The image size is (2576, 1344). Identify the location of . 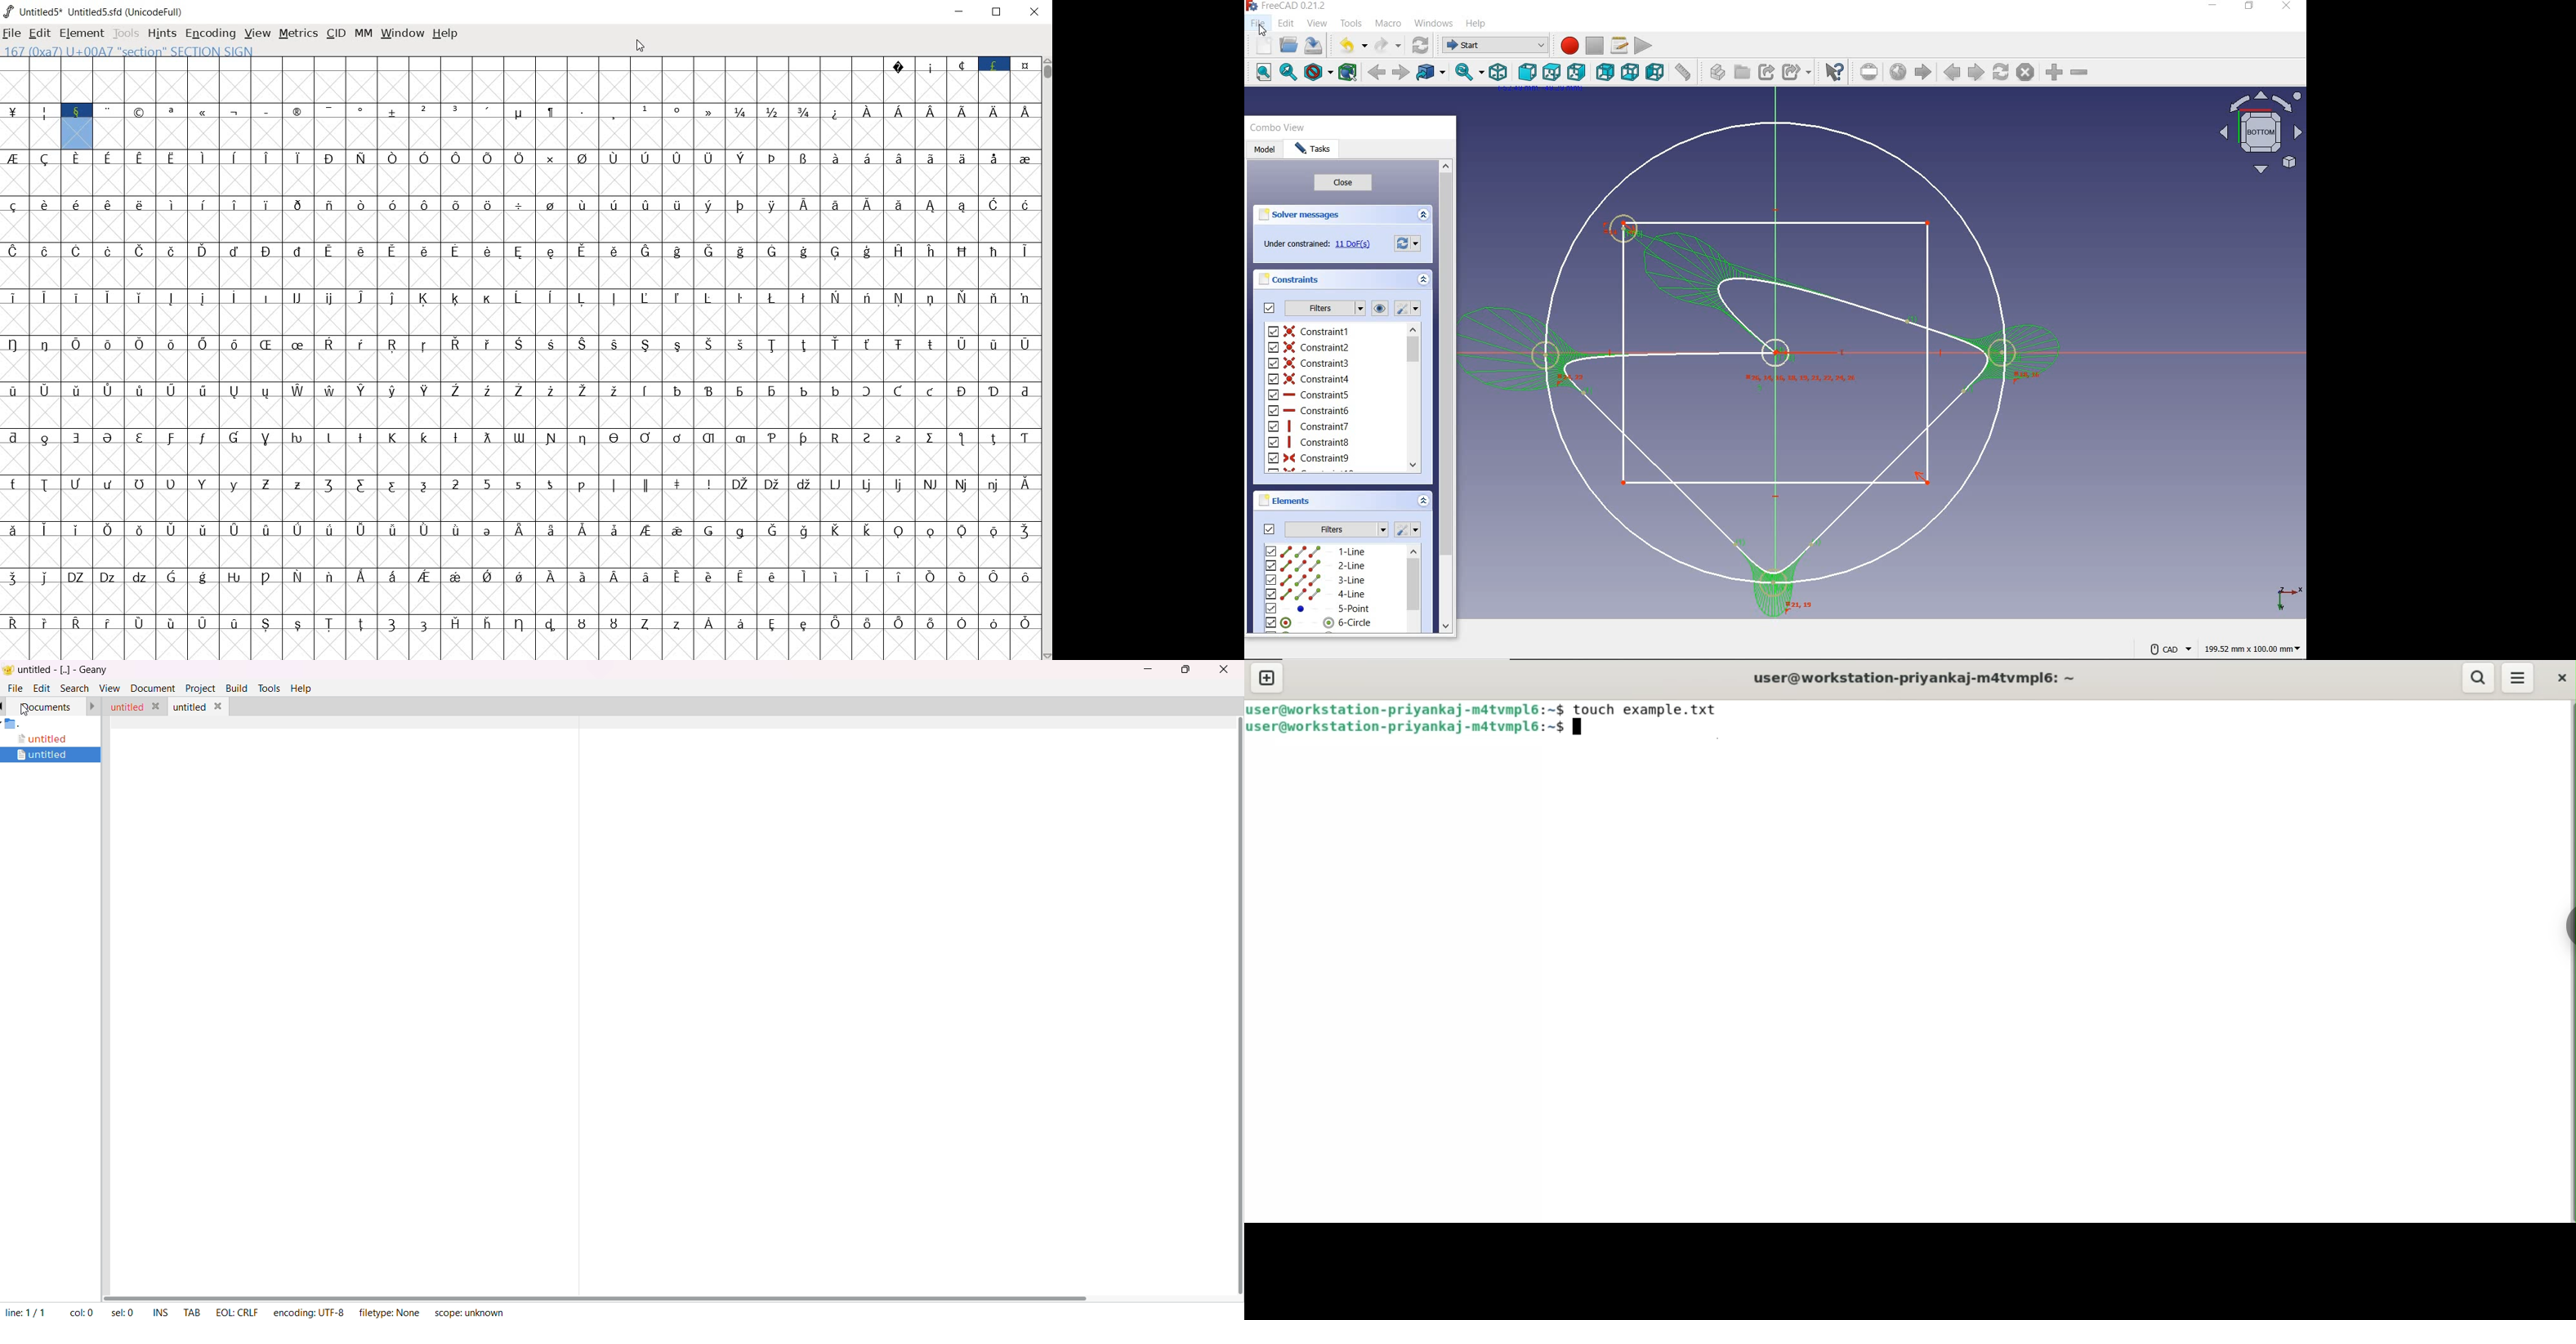
(62, 638).